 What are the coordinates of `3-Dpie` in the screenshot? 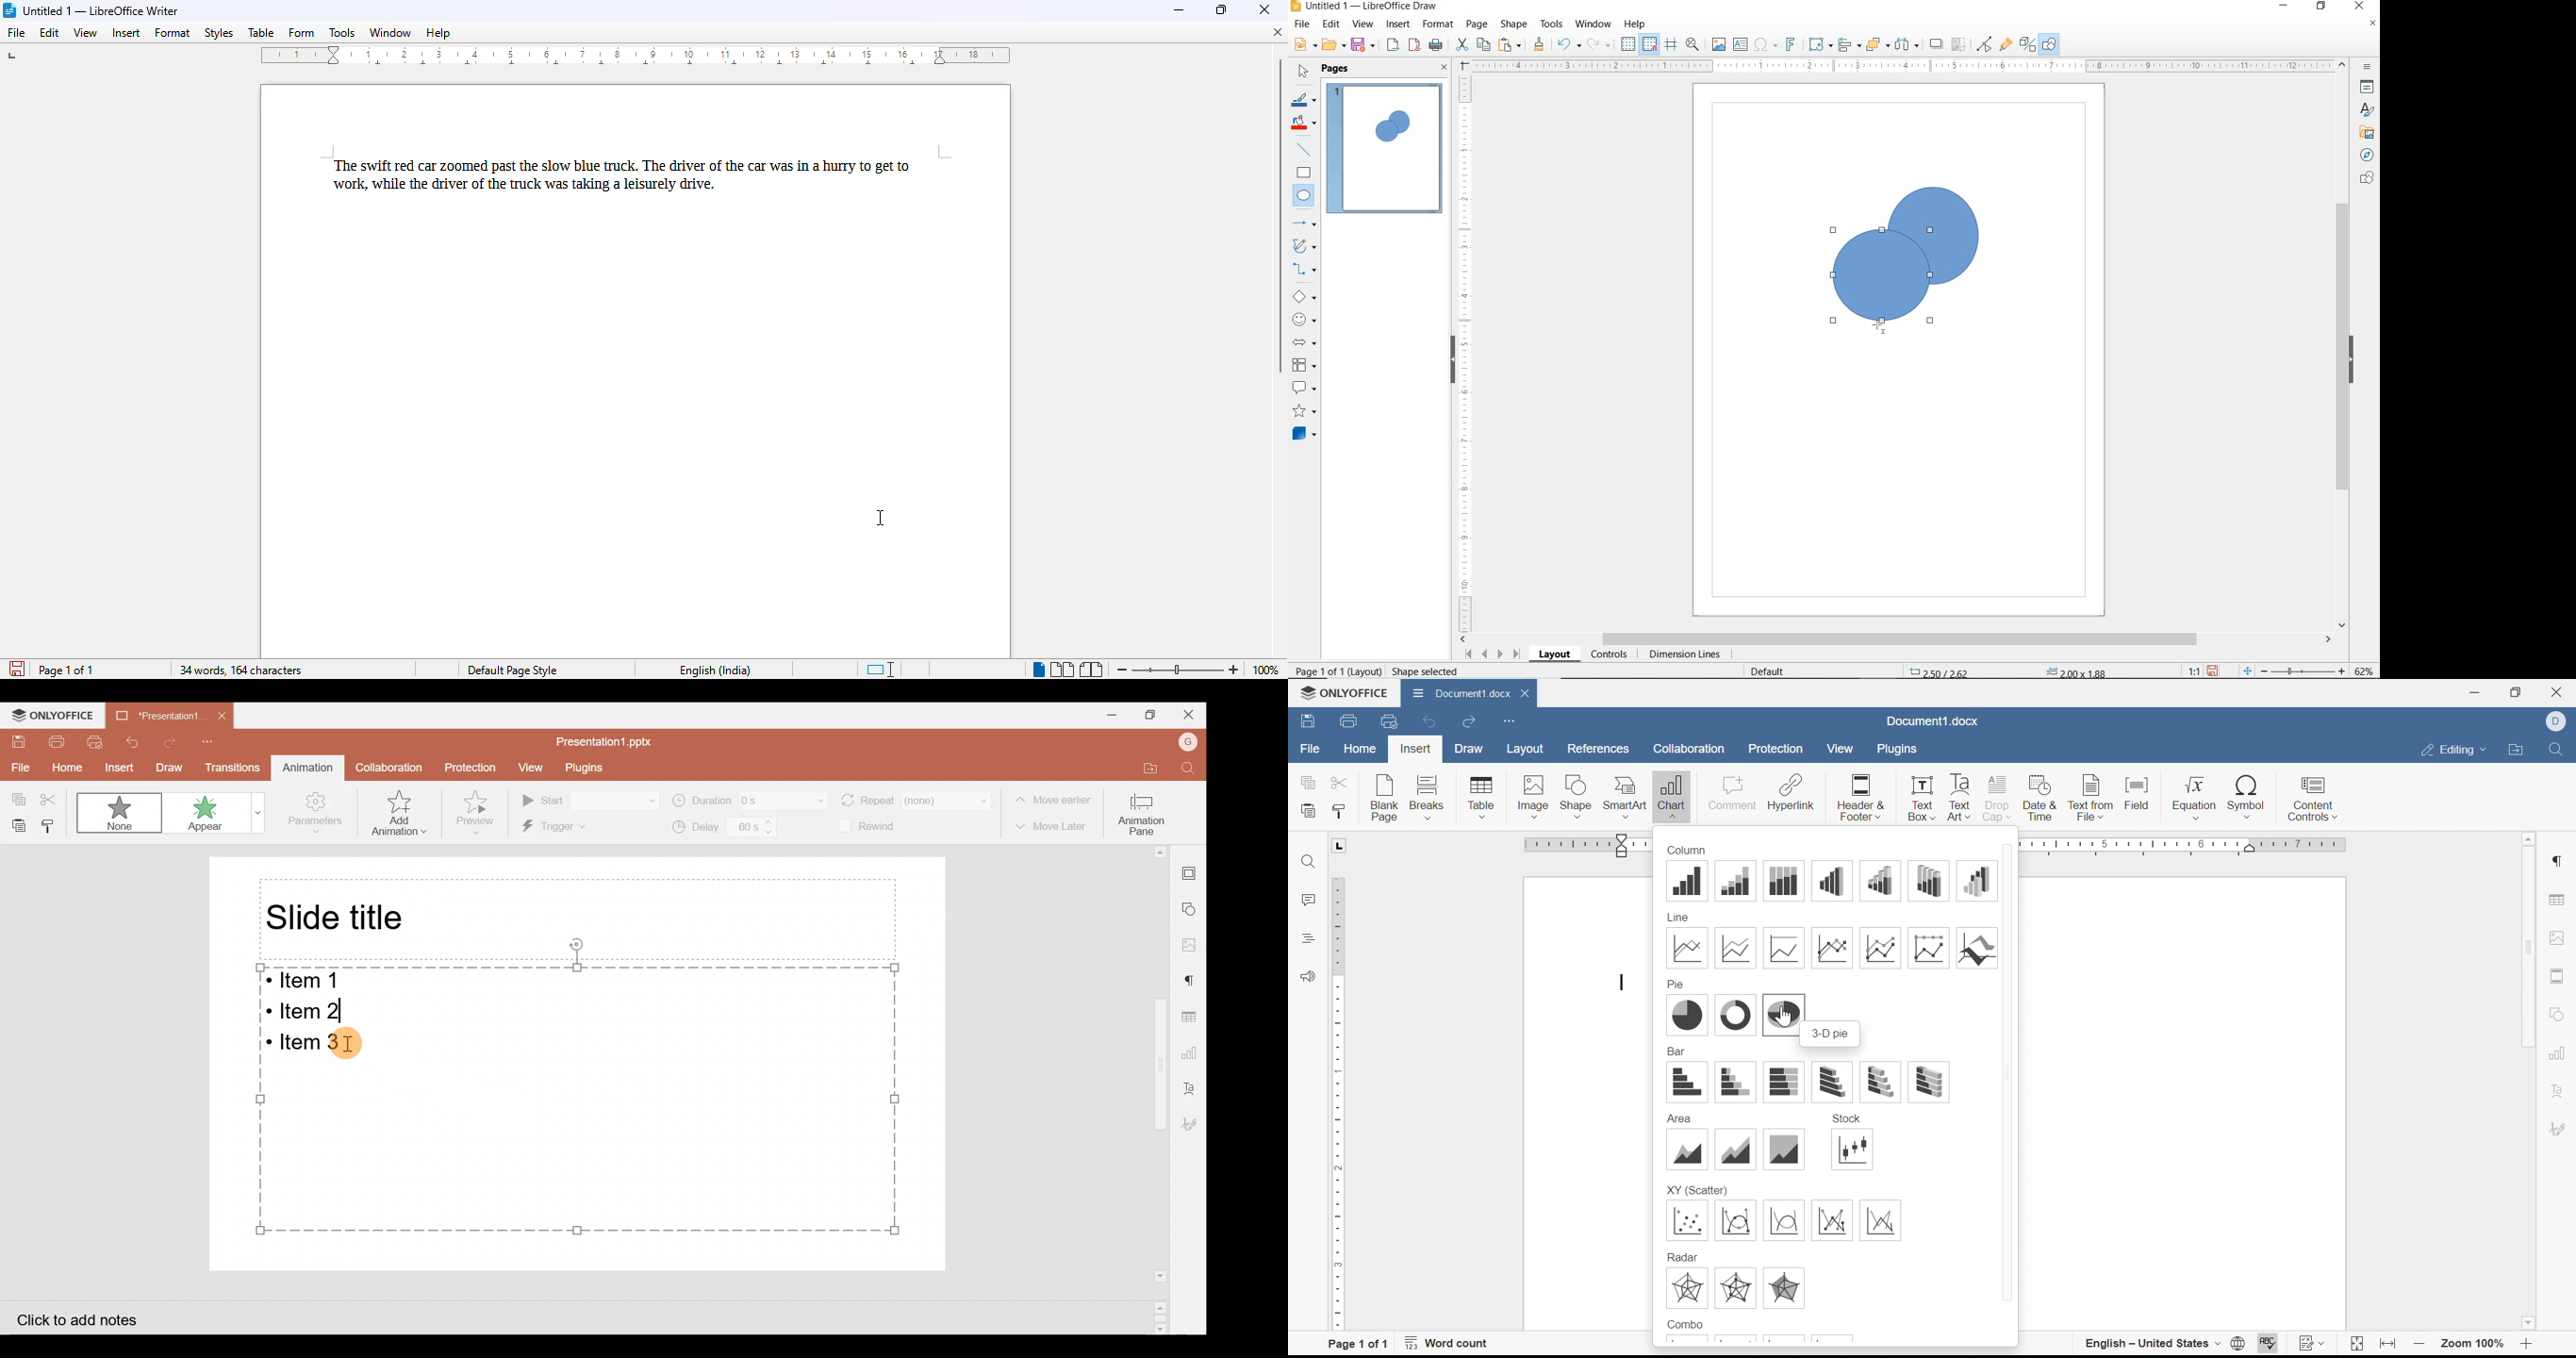 It's located at (1832, 1034).